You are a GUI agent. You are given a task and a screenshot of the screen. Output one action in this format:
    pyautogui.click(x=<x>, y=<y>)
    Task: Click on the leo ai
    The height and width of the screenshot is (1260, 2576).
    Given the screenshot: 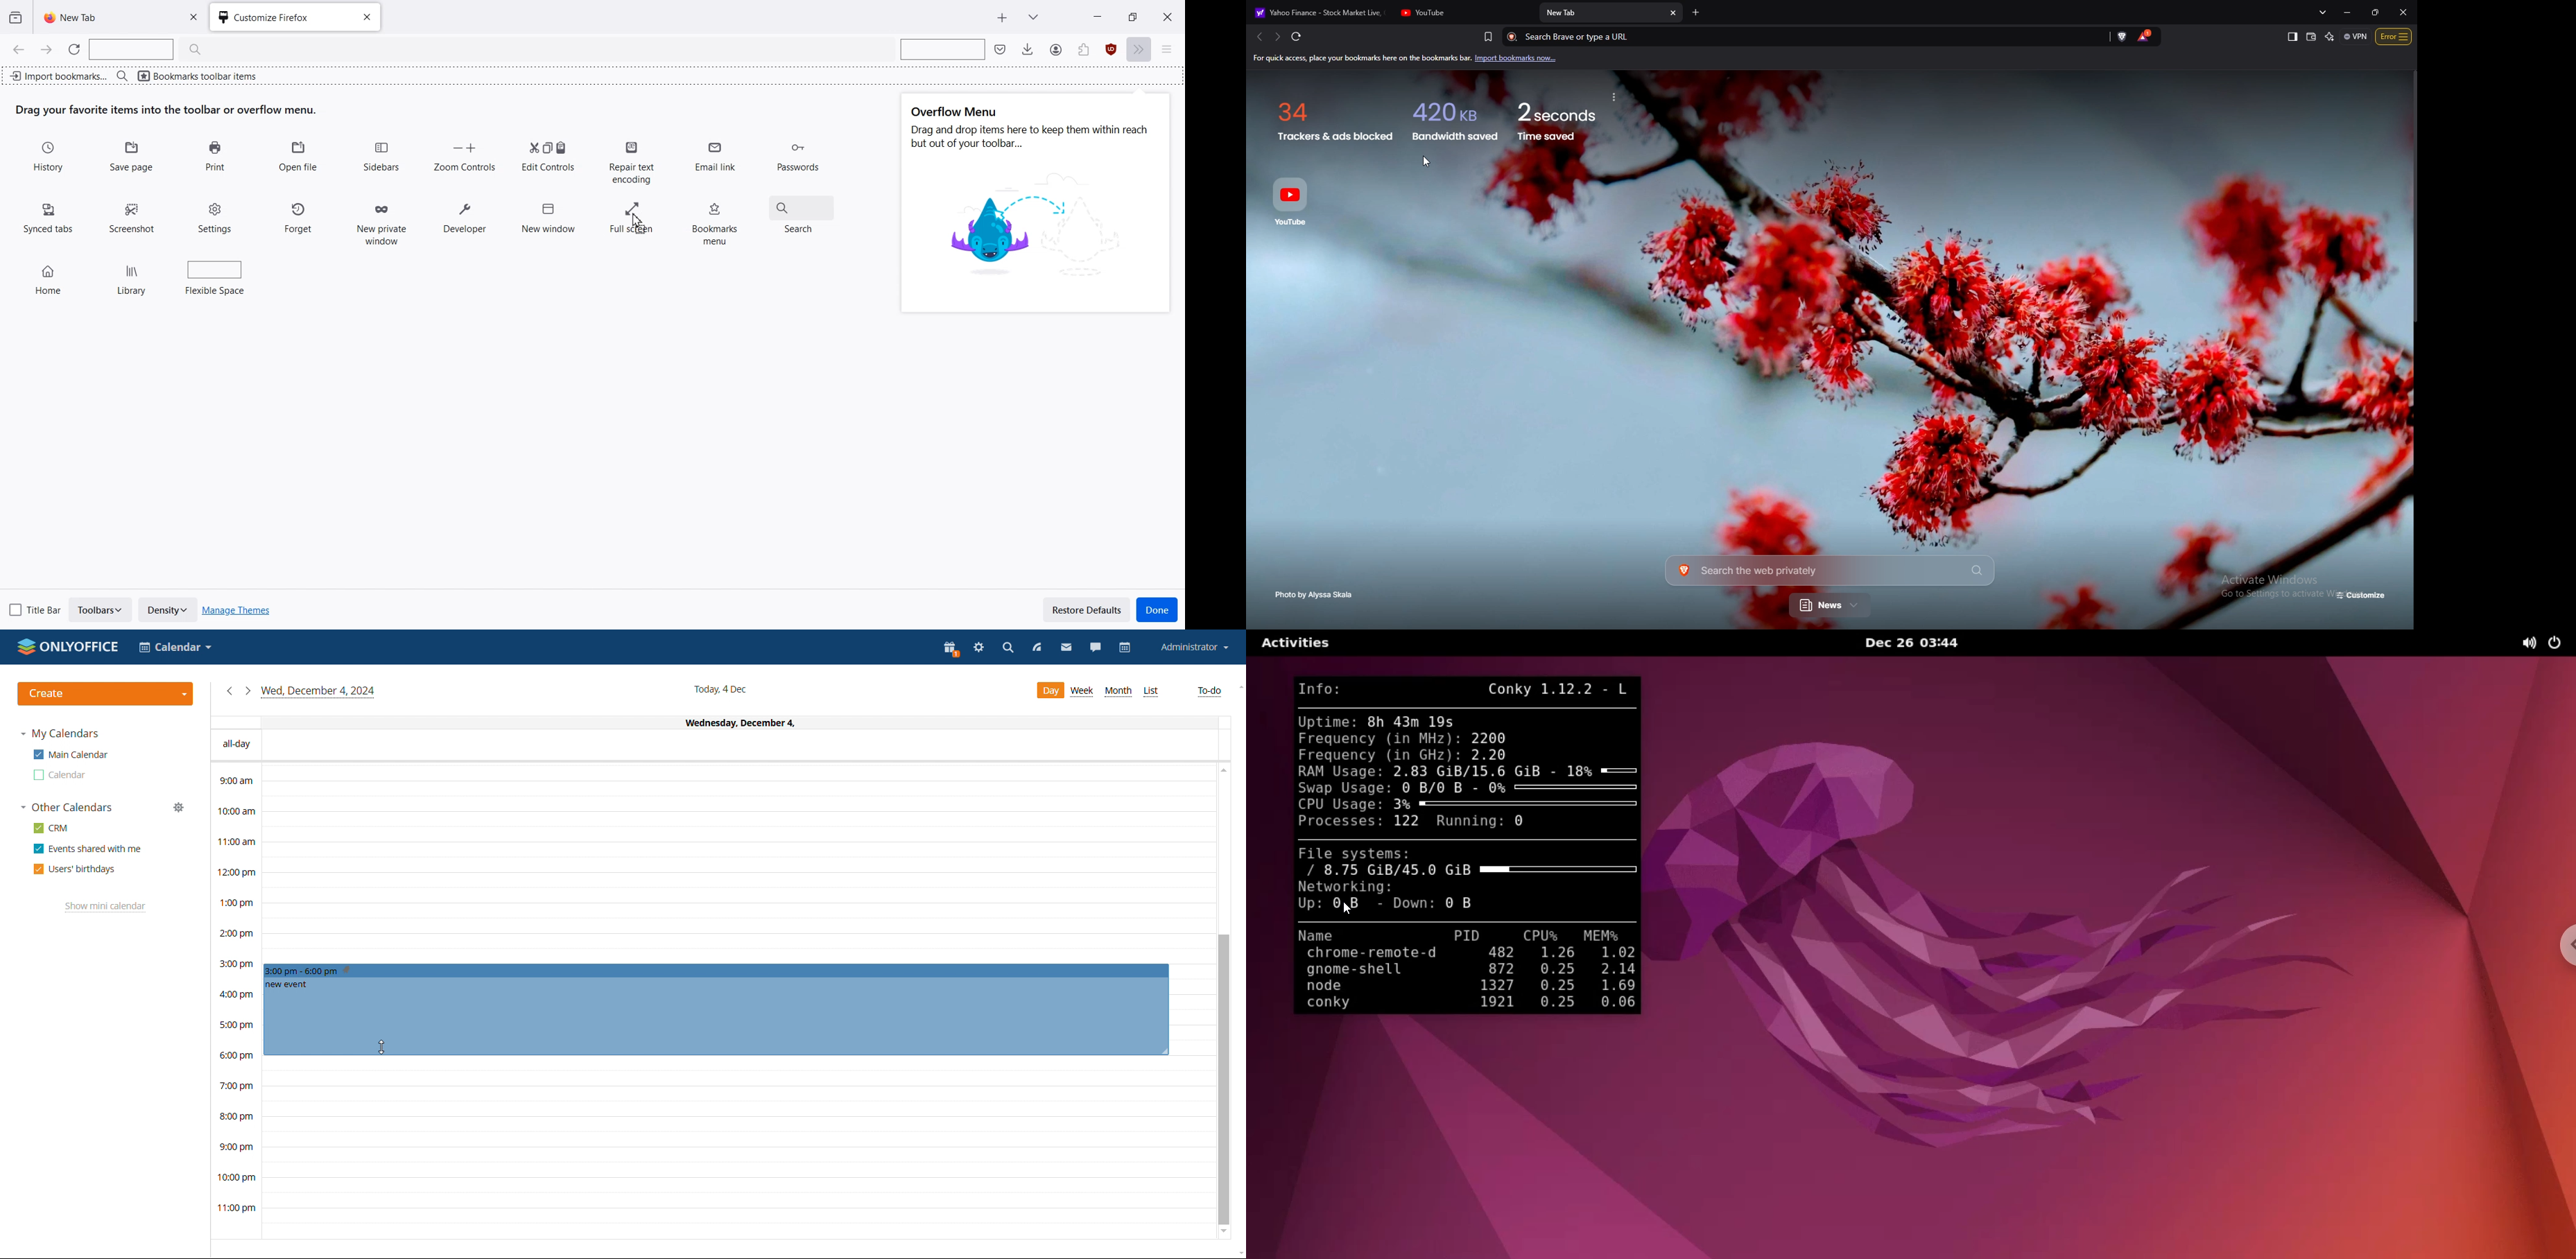 What is the action you would take?
    pyautogui.click(x=2330, y=37)
    